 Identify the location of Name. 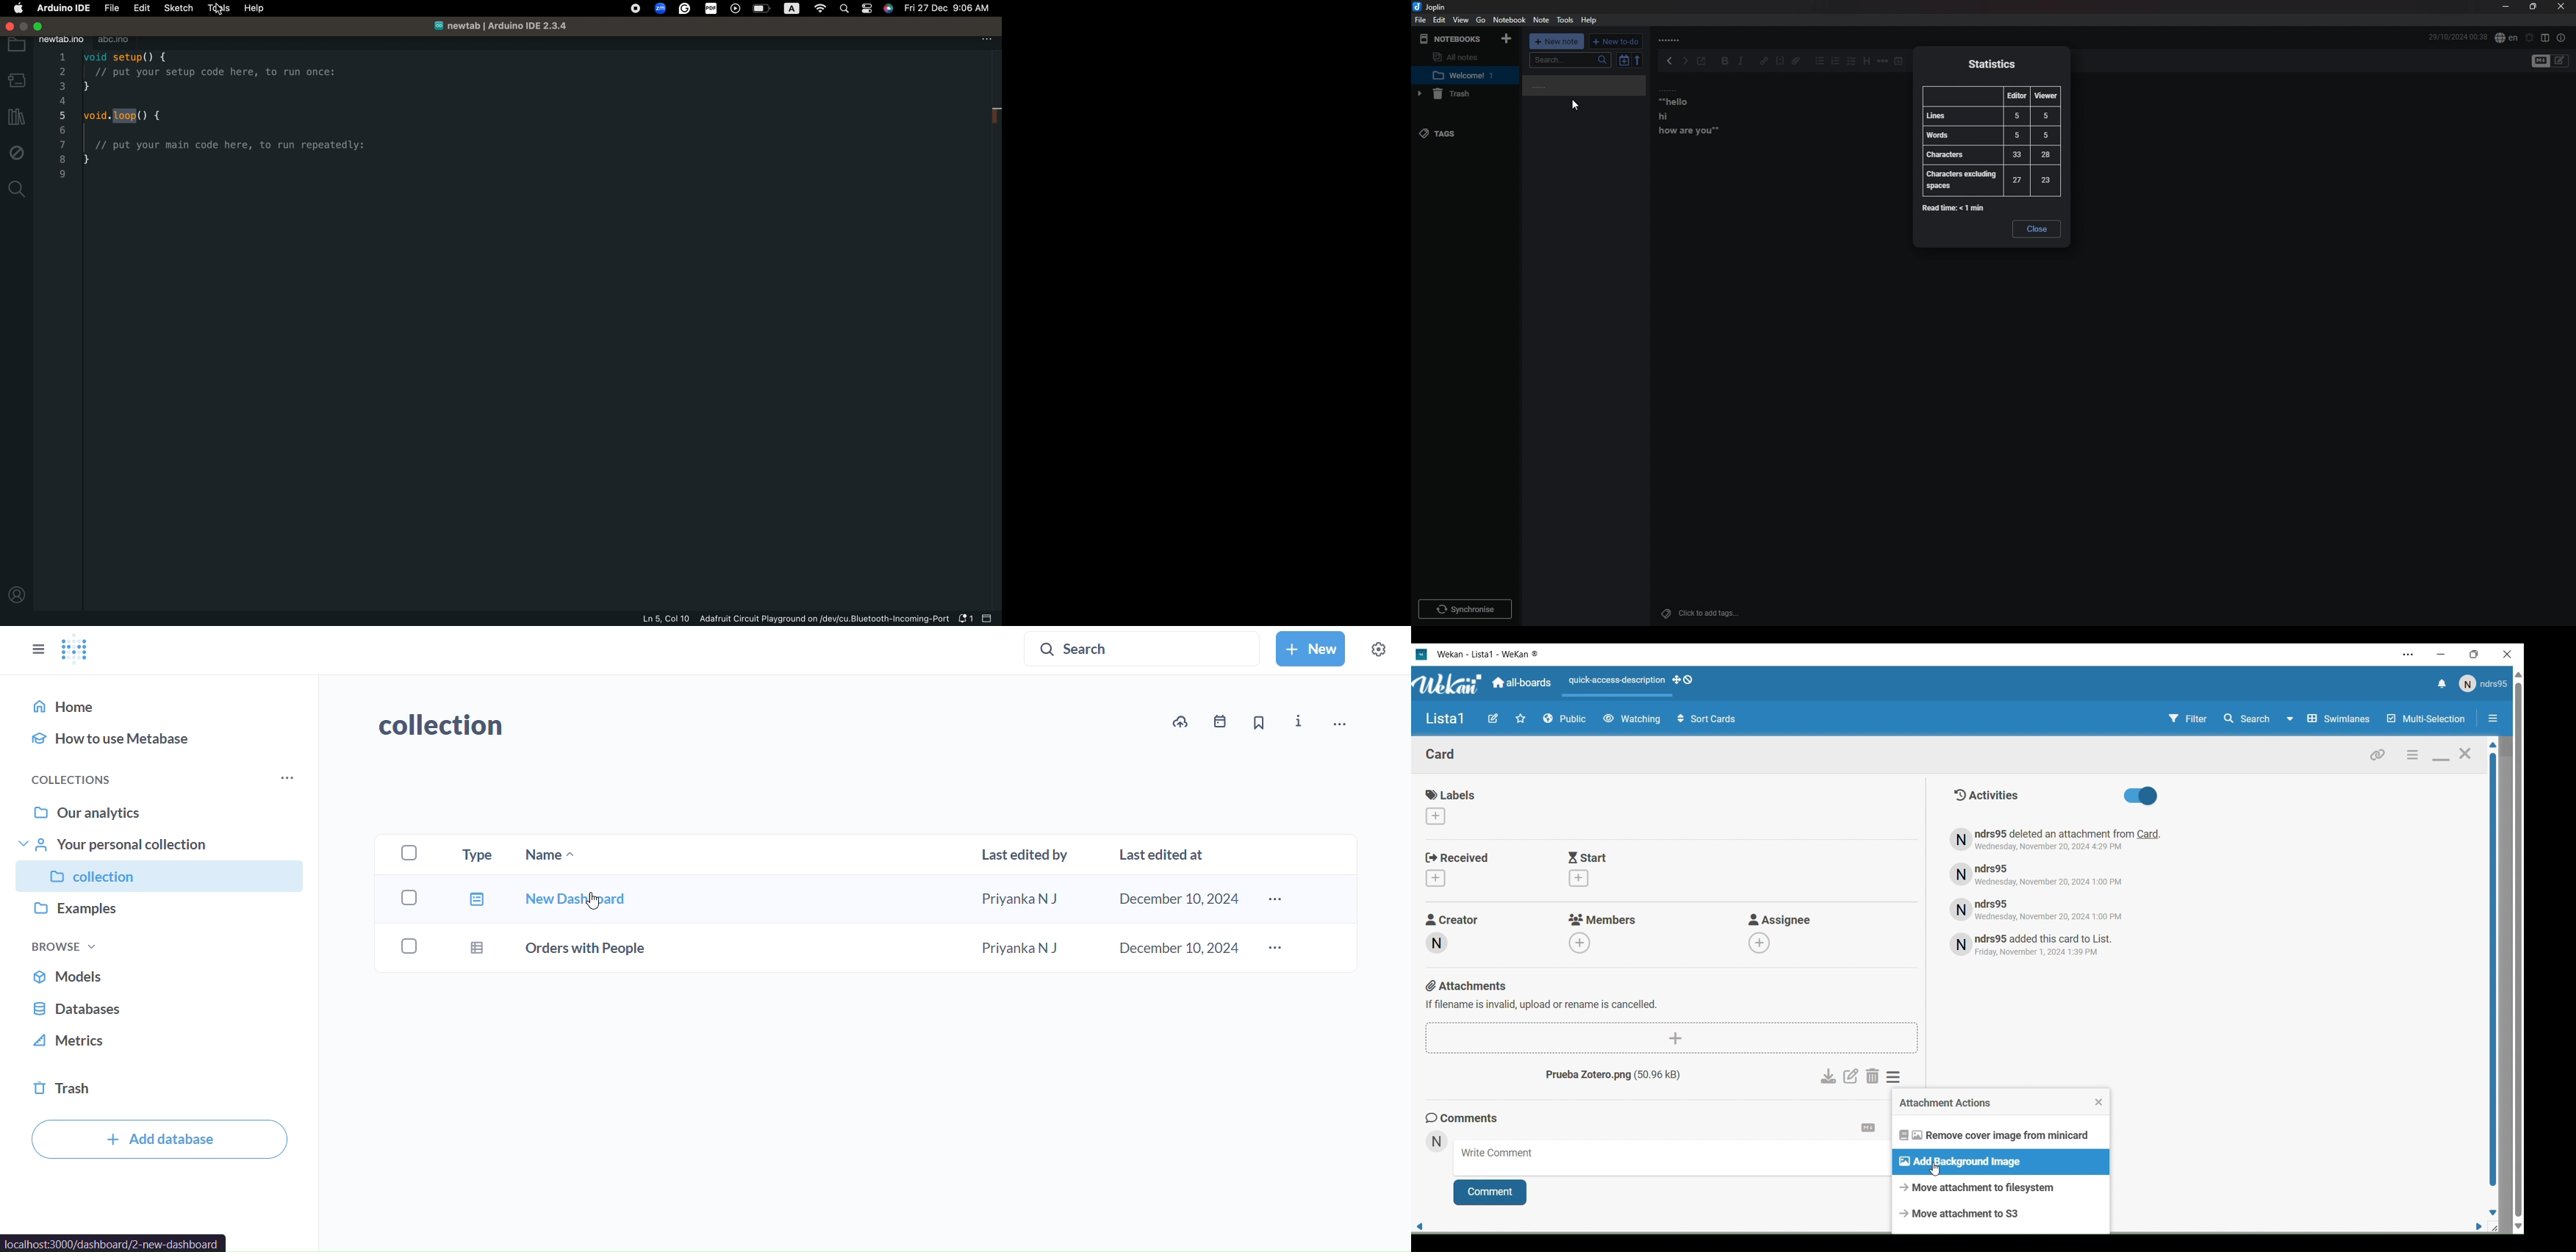
(1445, 719).